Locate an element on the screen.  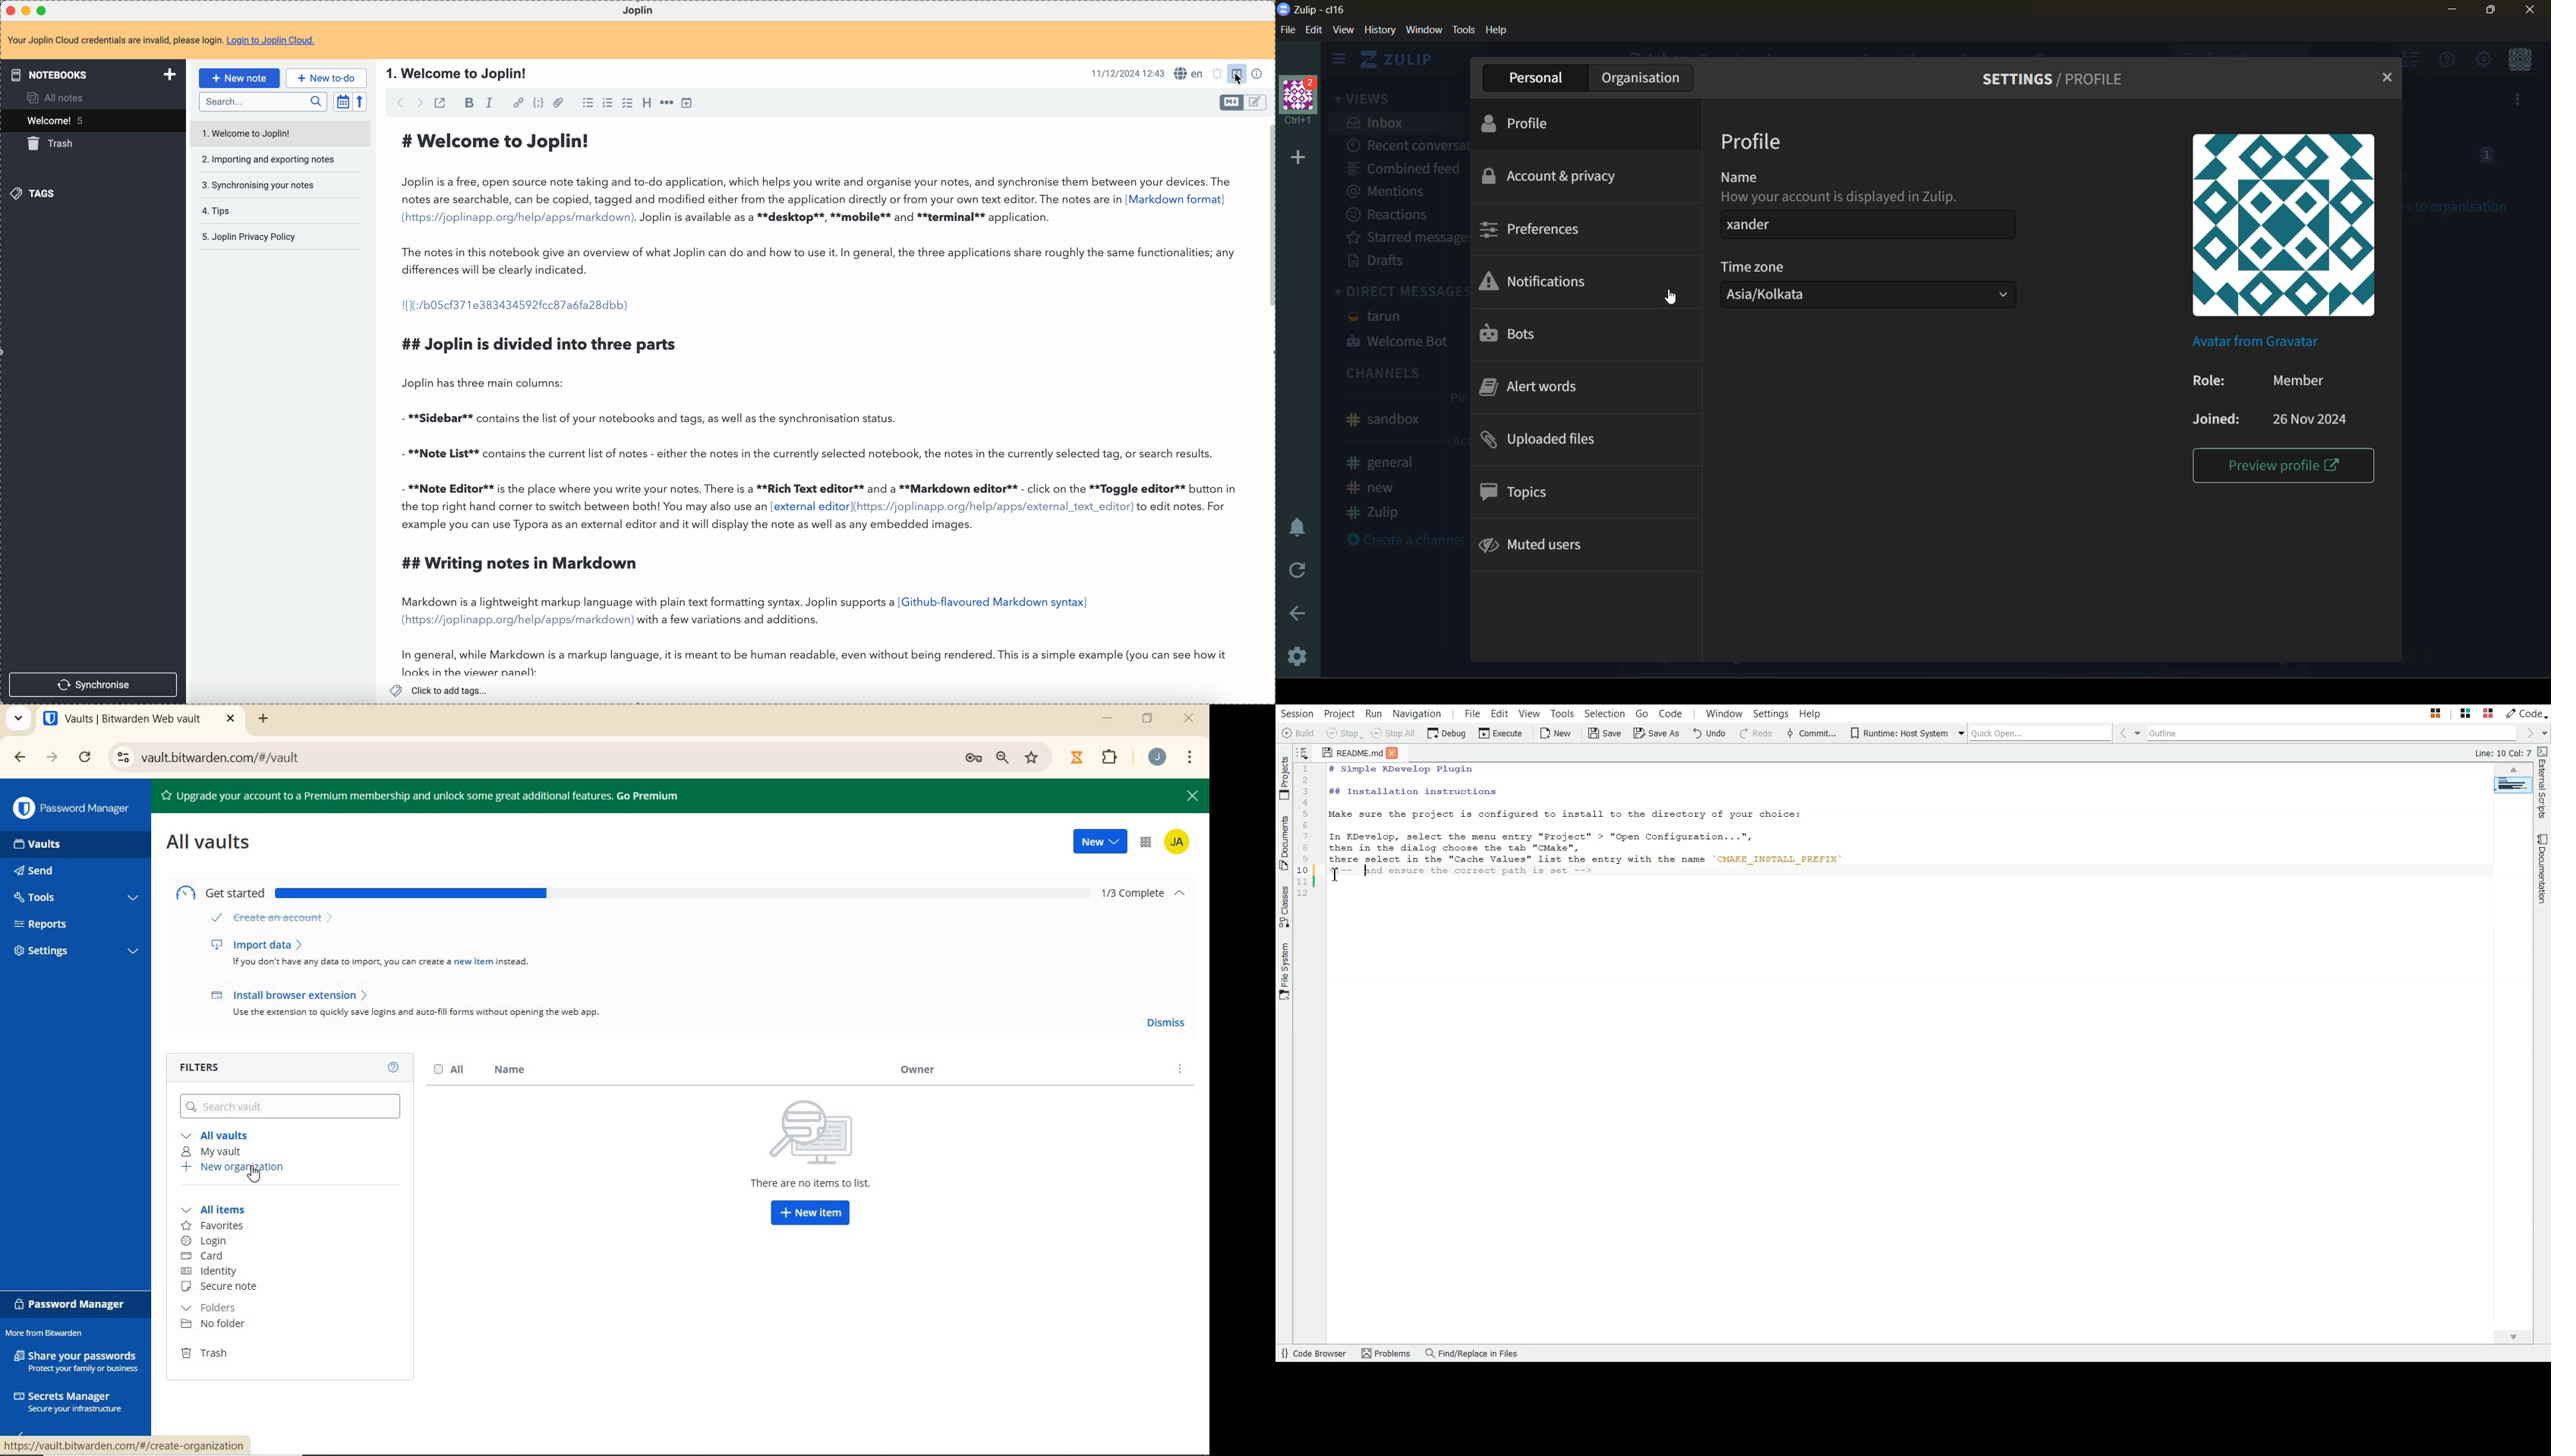
maximize is located at coordinates (2491, 13).